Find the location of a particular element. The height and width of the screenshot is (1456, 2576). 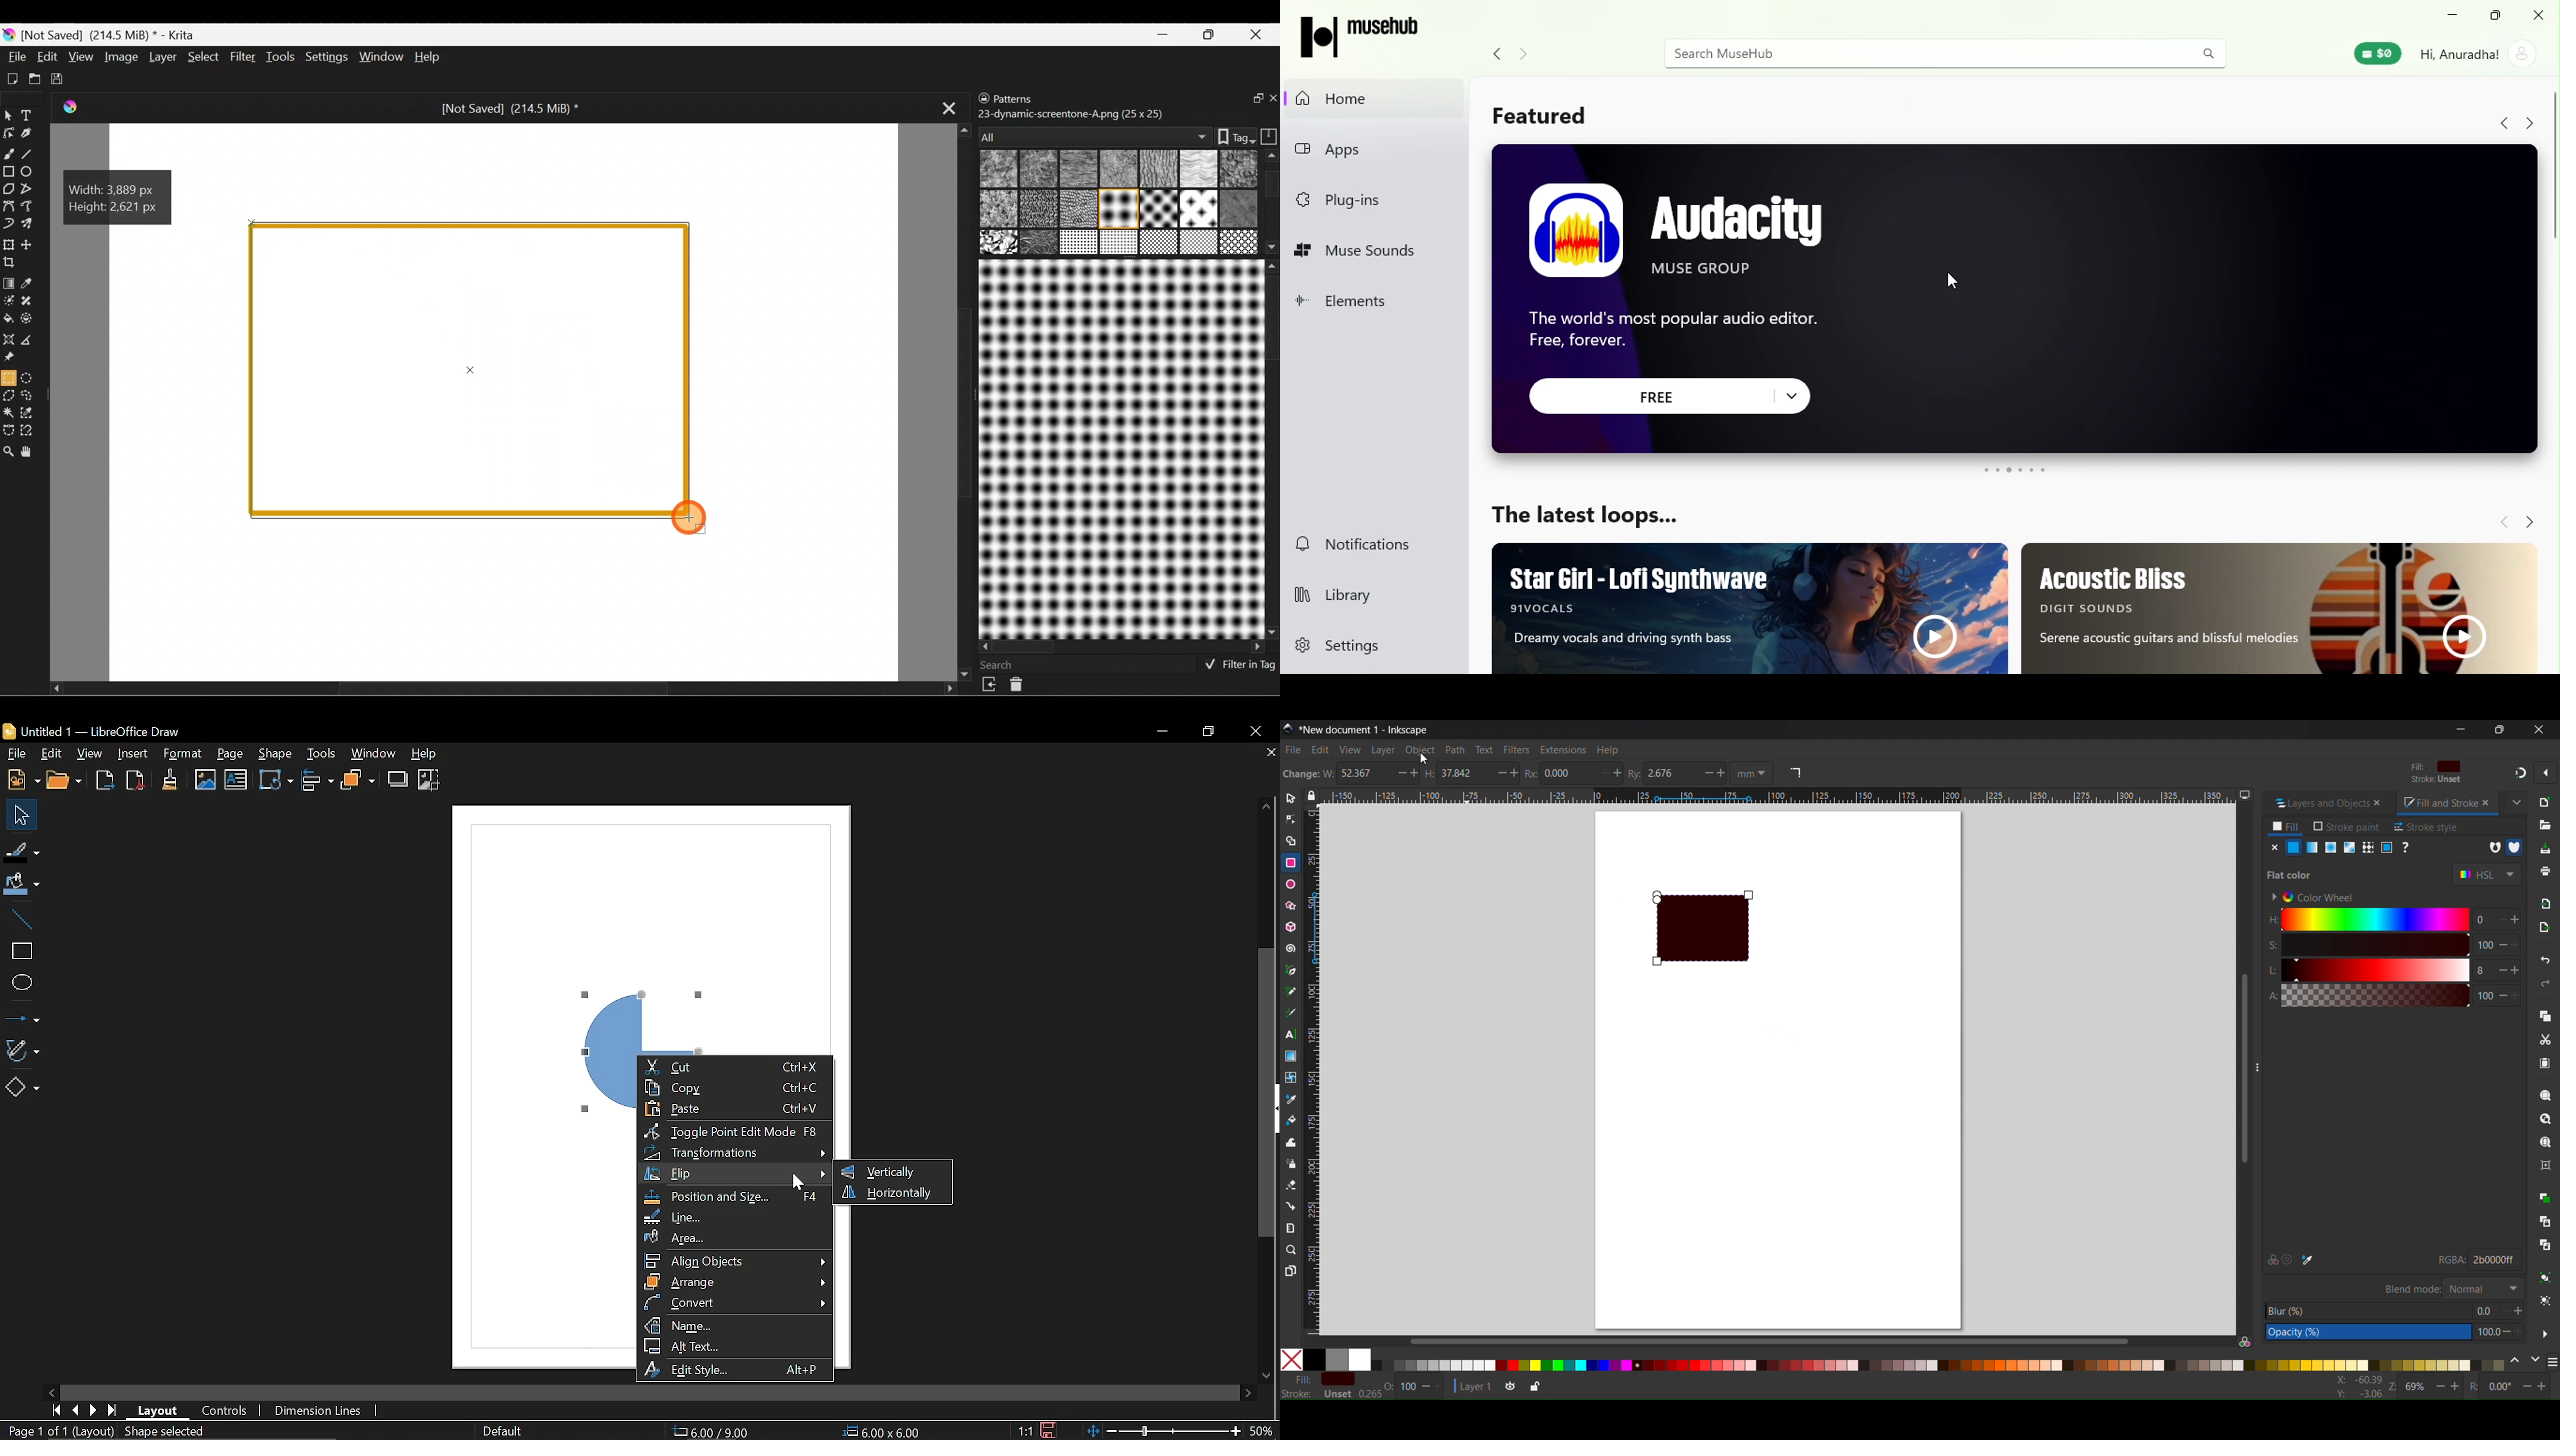

Rotation is located at coordinates (2477, 1387).